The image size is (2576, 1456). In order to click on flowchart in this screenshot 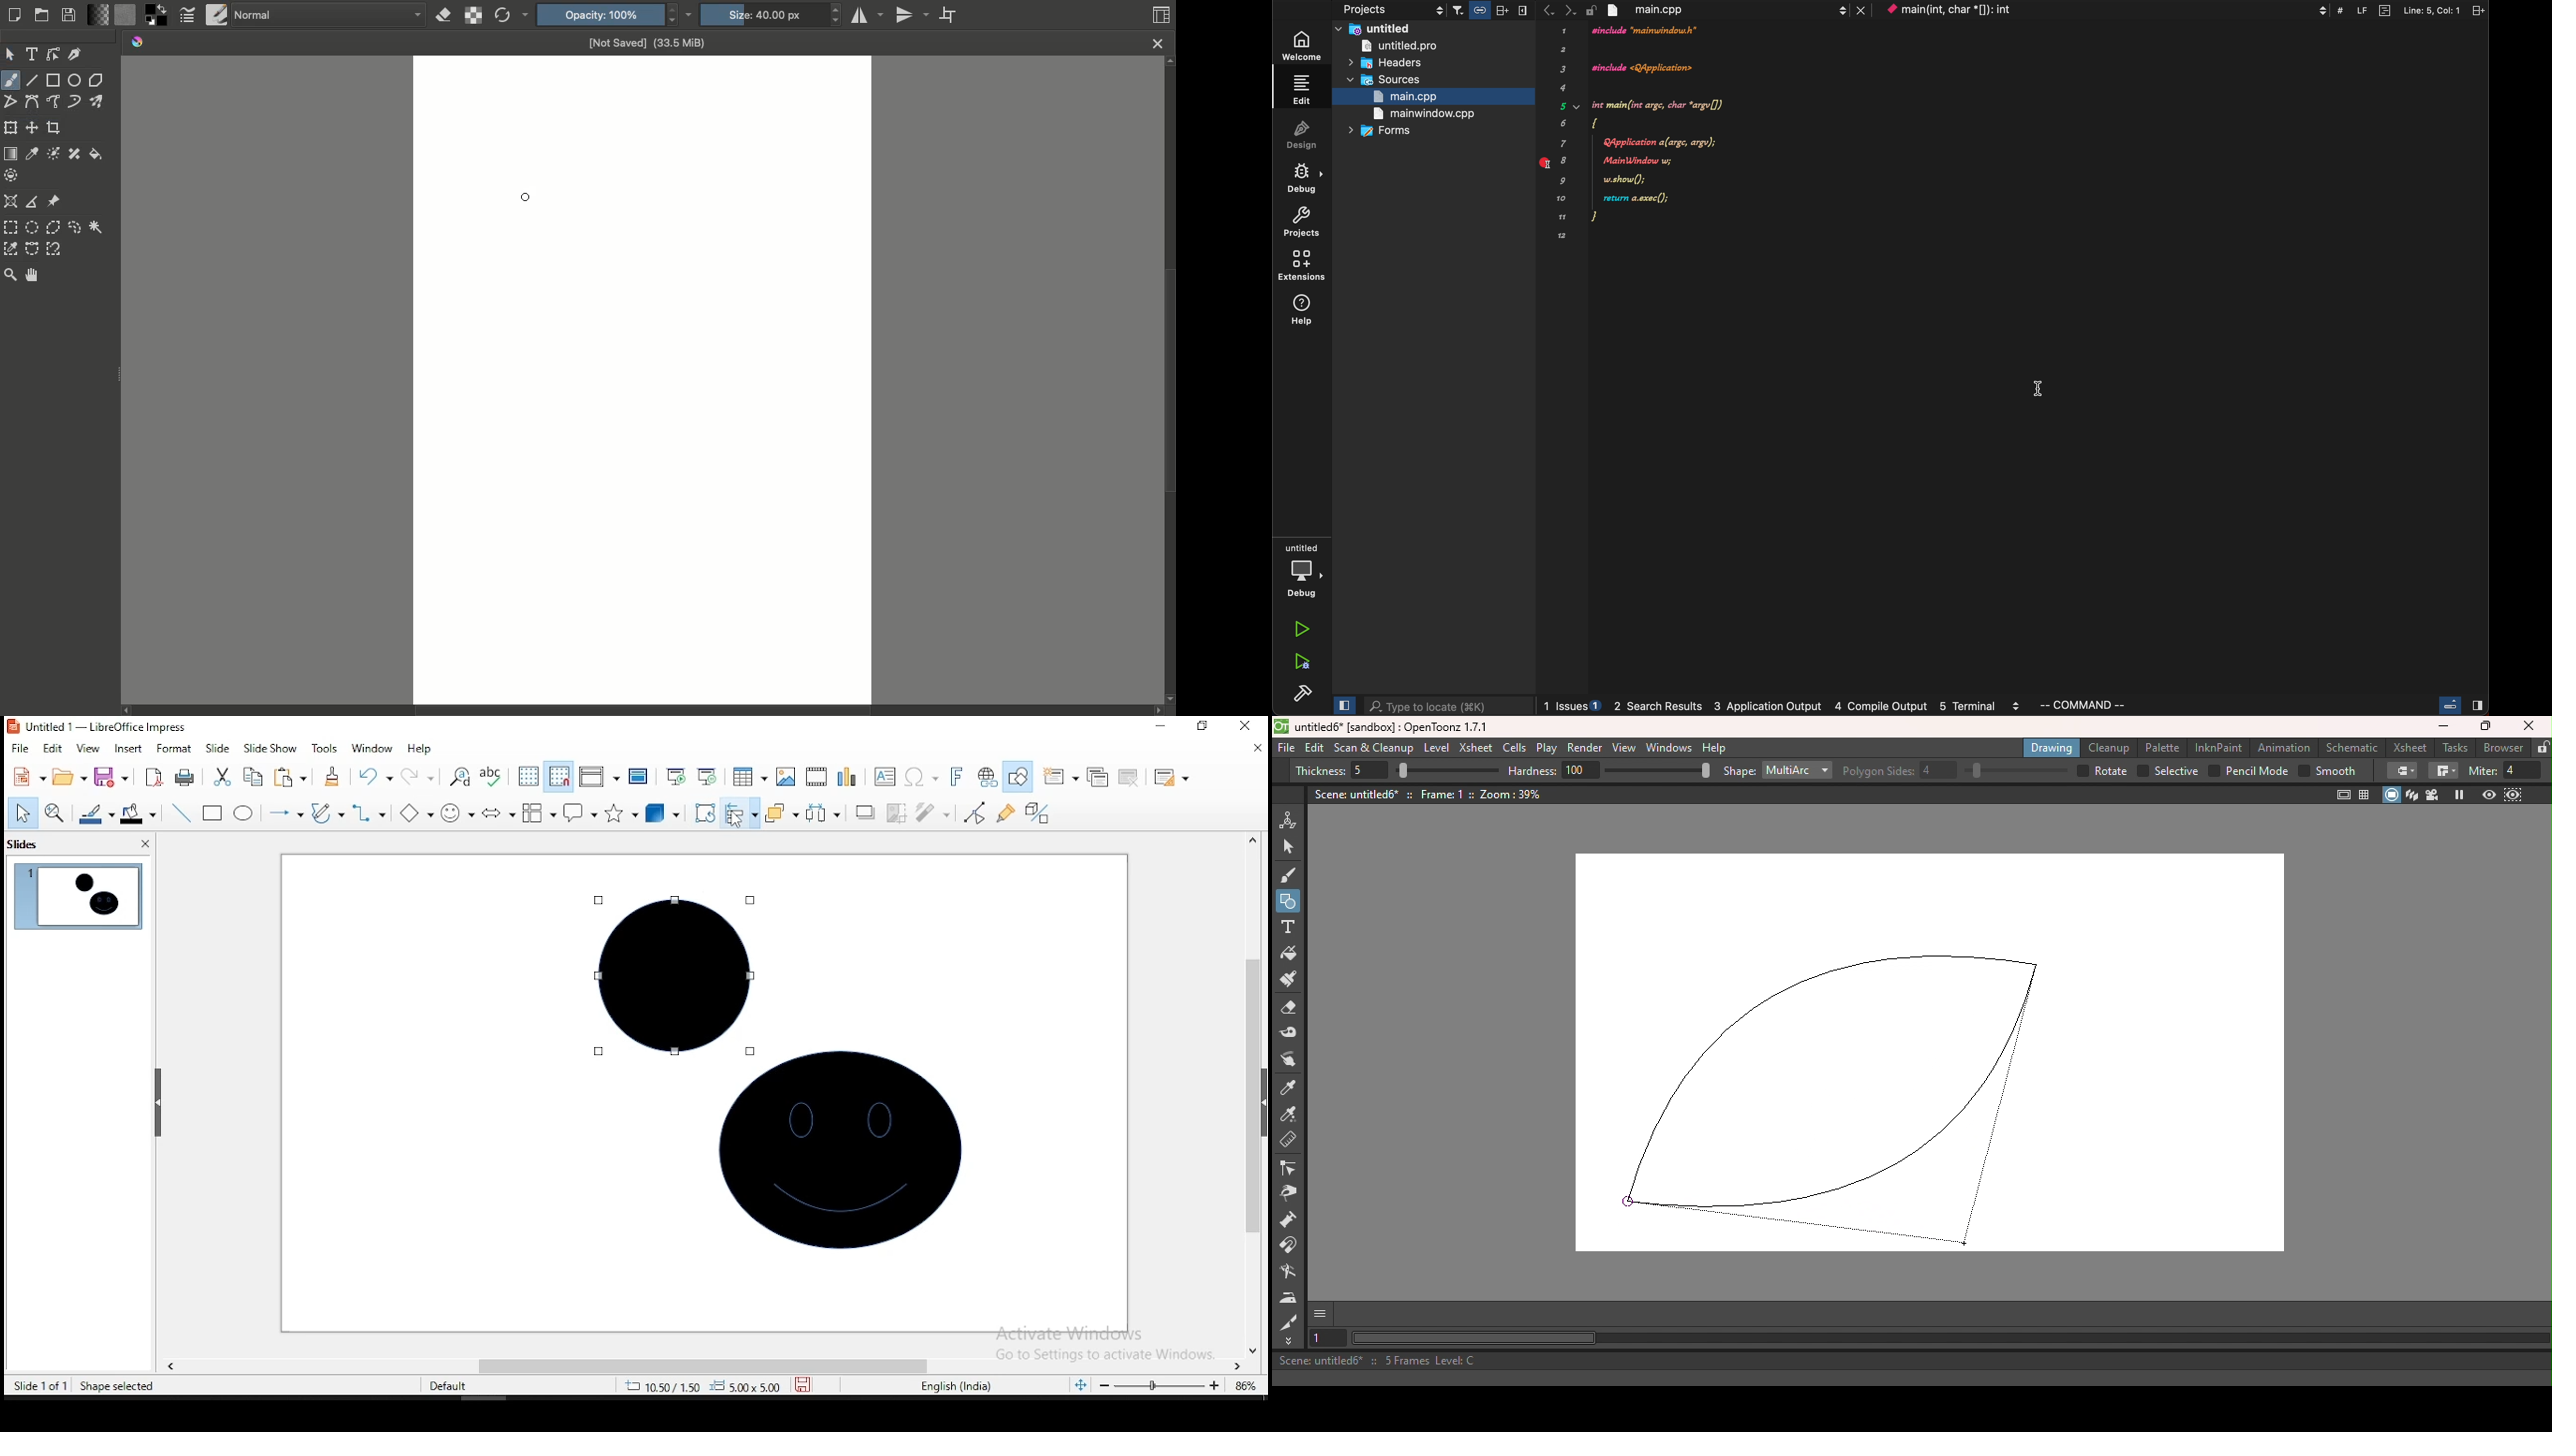, I will do `click(539, 815)`.